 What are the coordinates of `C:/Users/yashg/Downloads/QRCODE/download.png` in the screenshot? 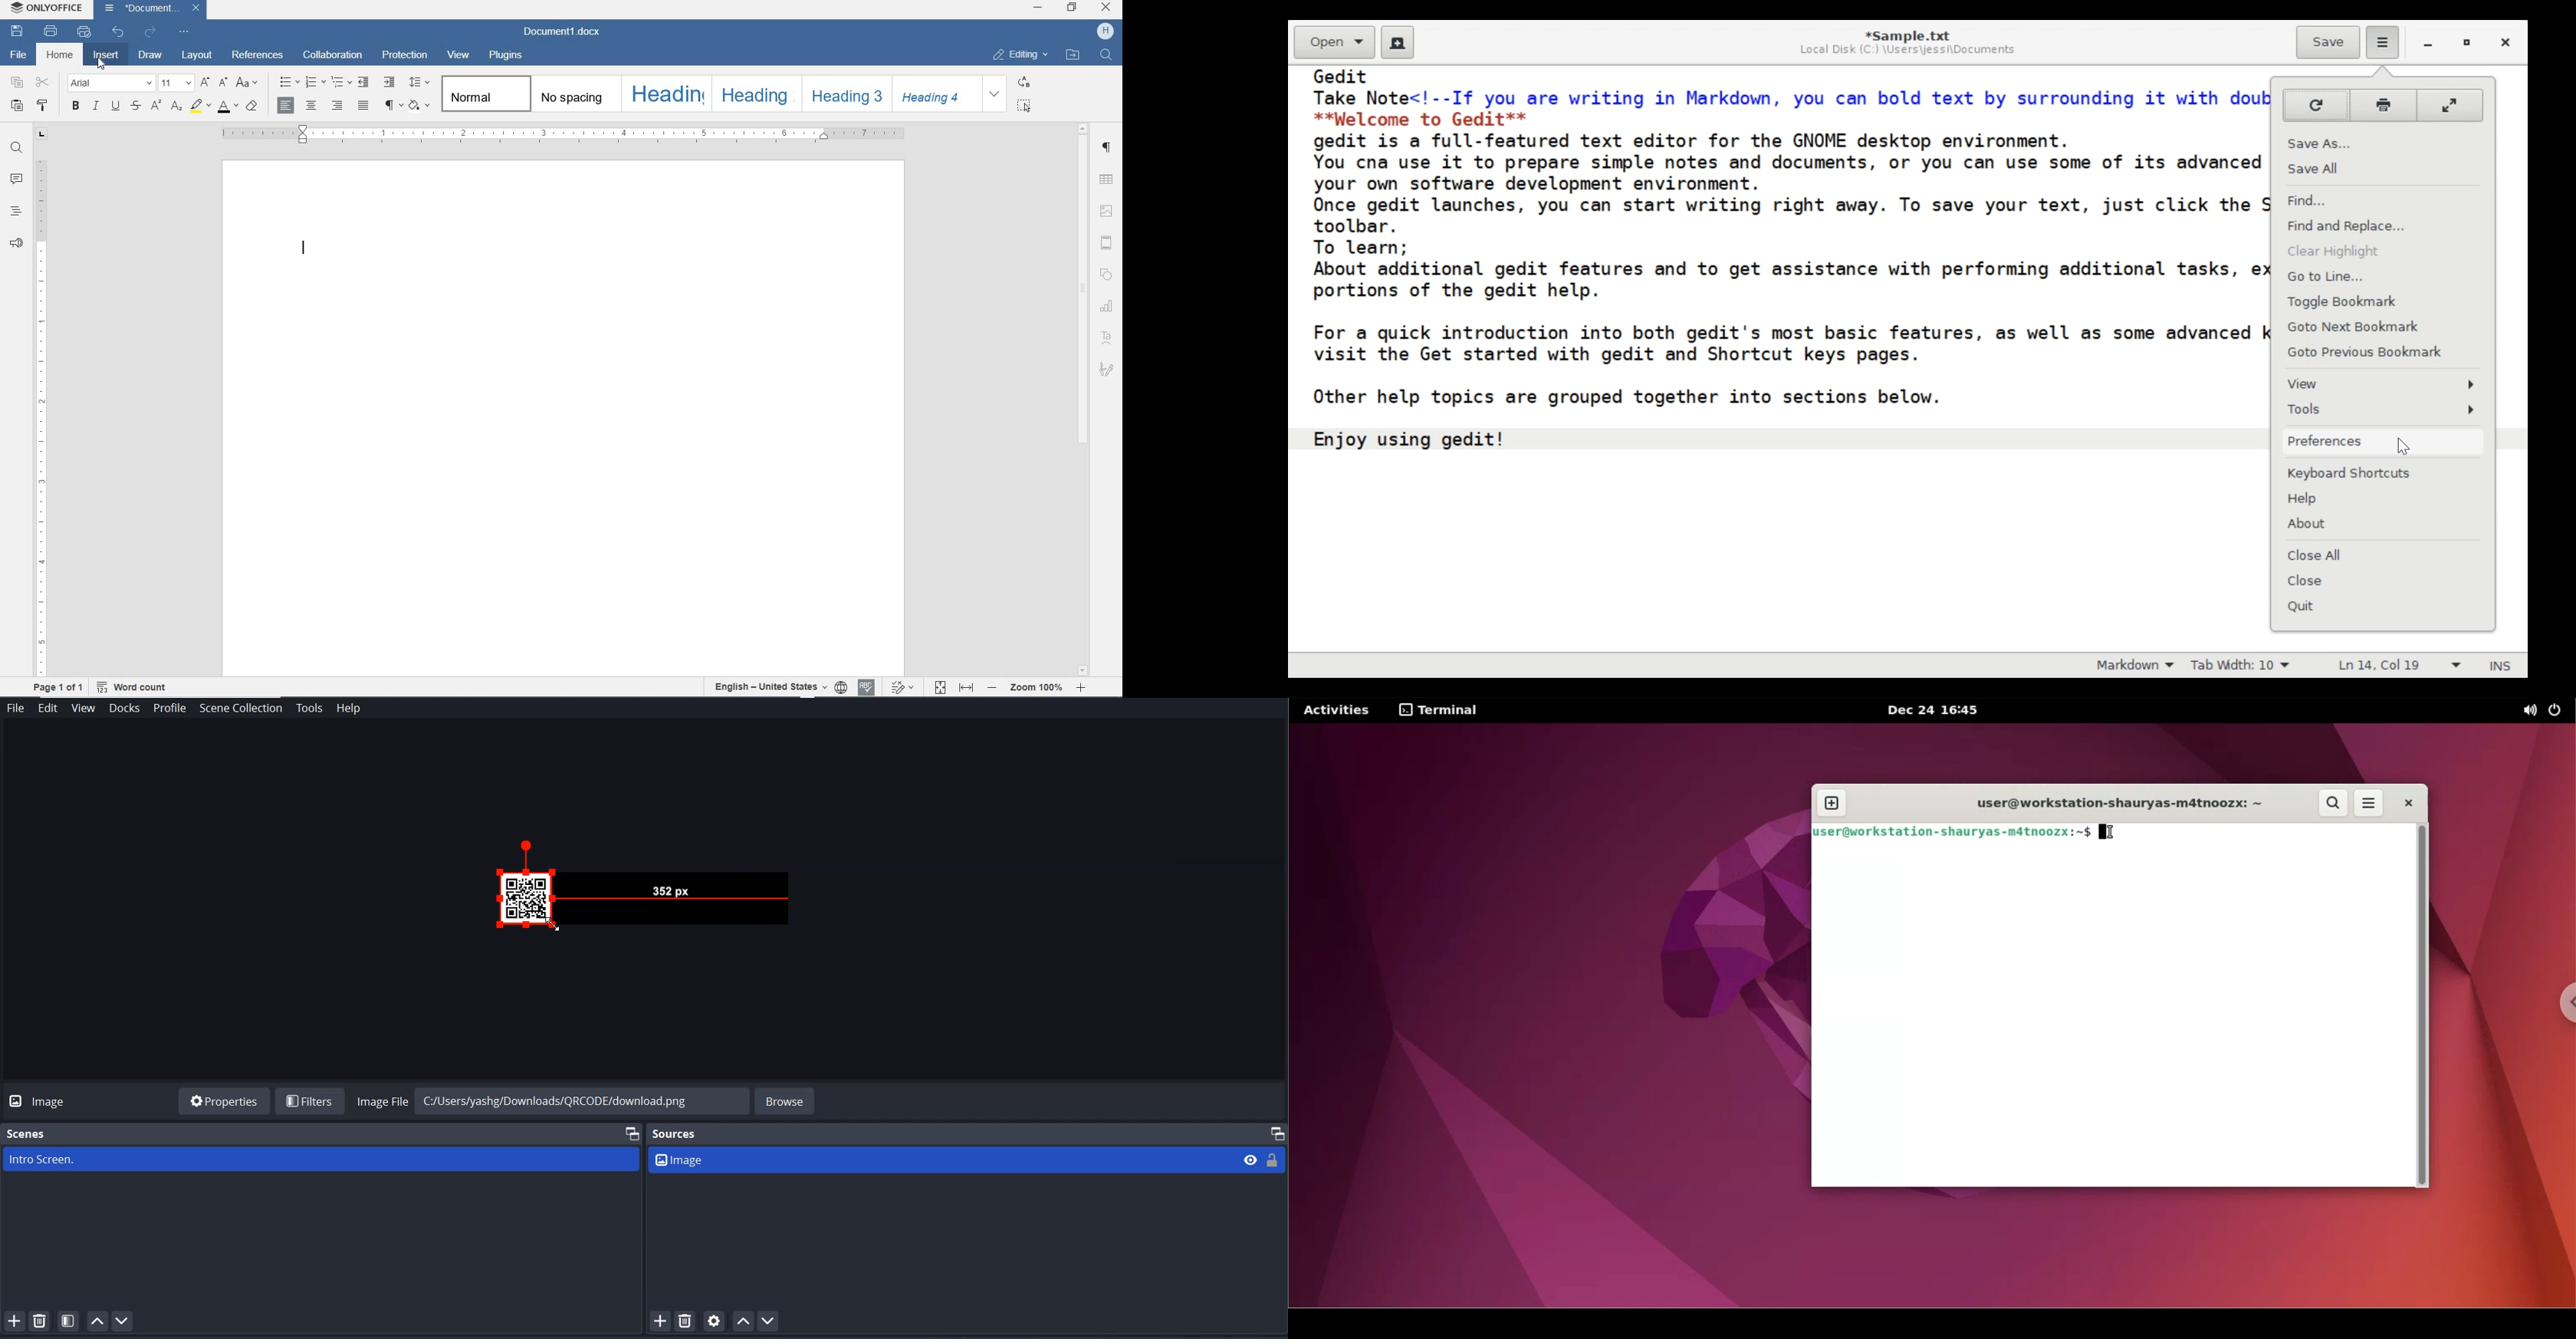 It's located at (574, 1100).